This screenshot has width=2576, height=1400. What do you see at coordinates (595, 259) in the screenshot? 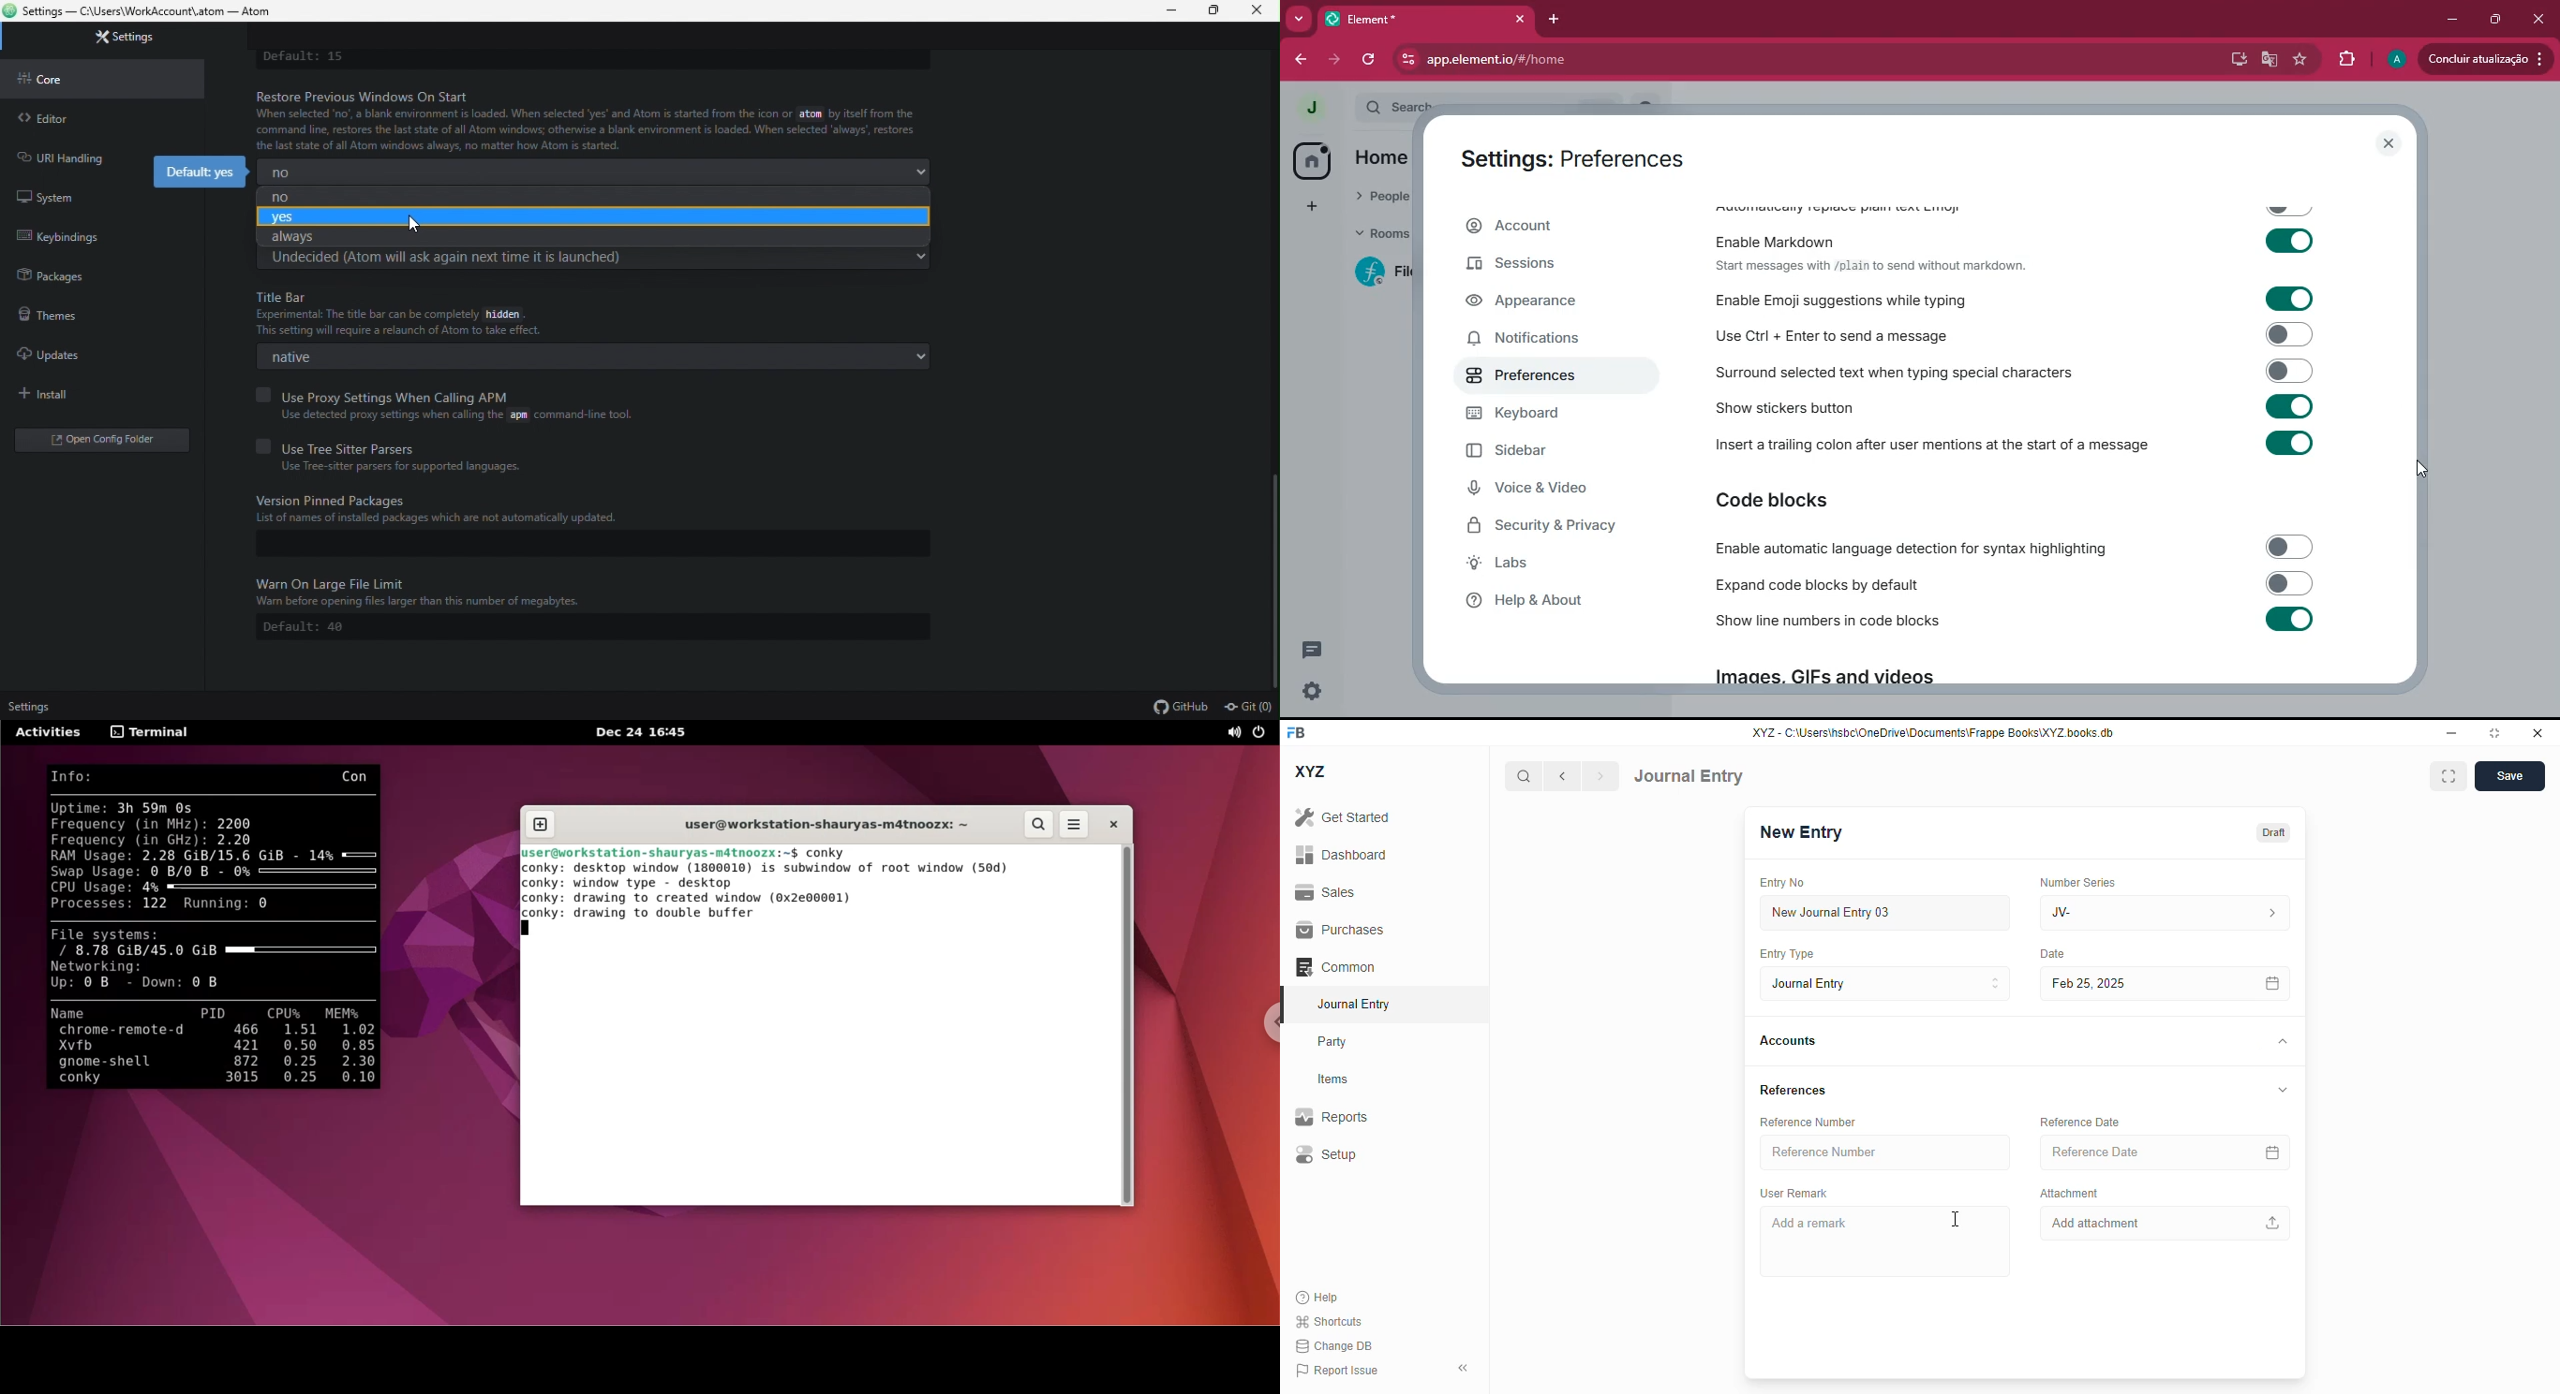
I see `undecided(Atom will ask again next time it is launched.` at bounding box center [595, 259].